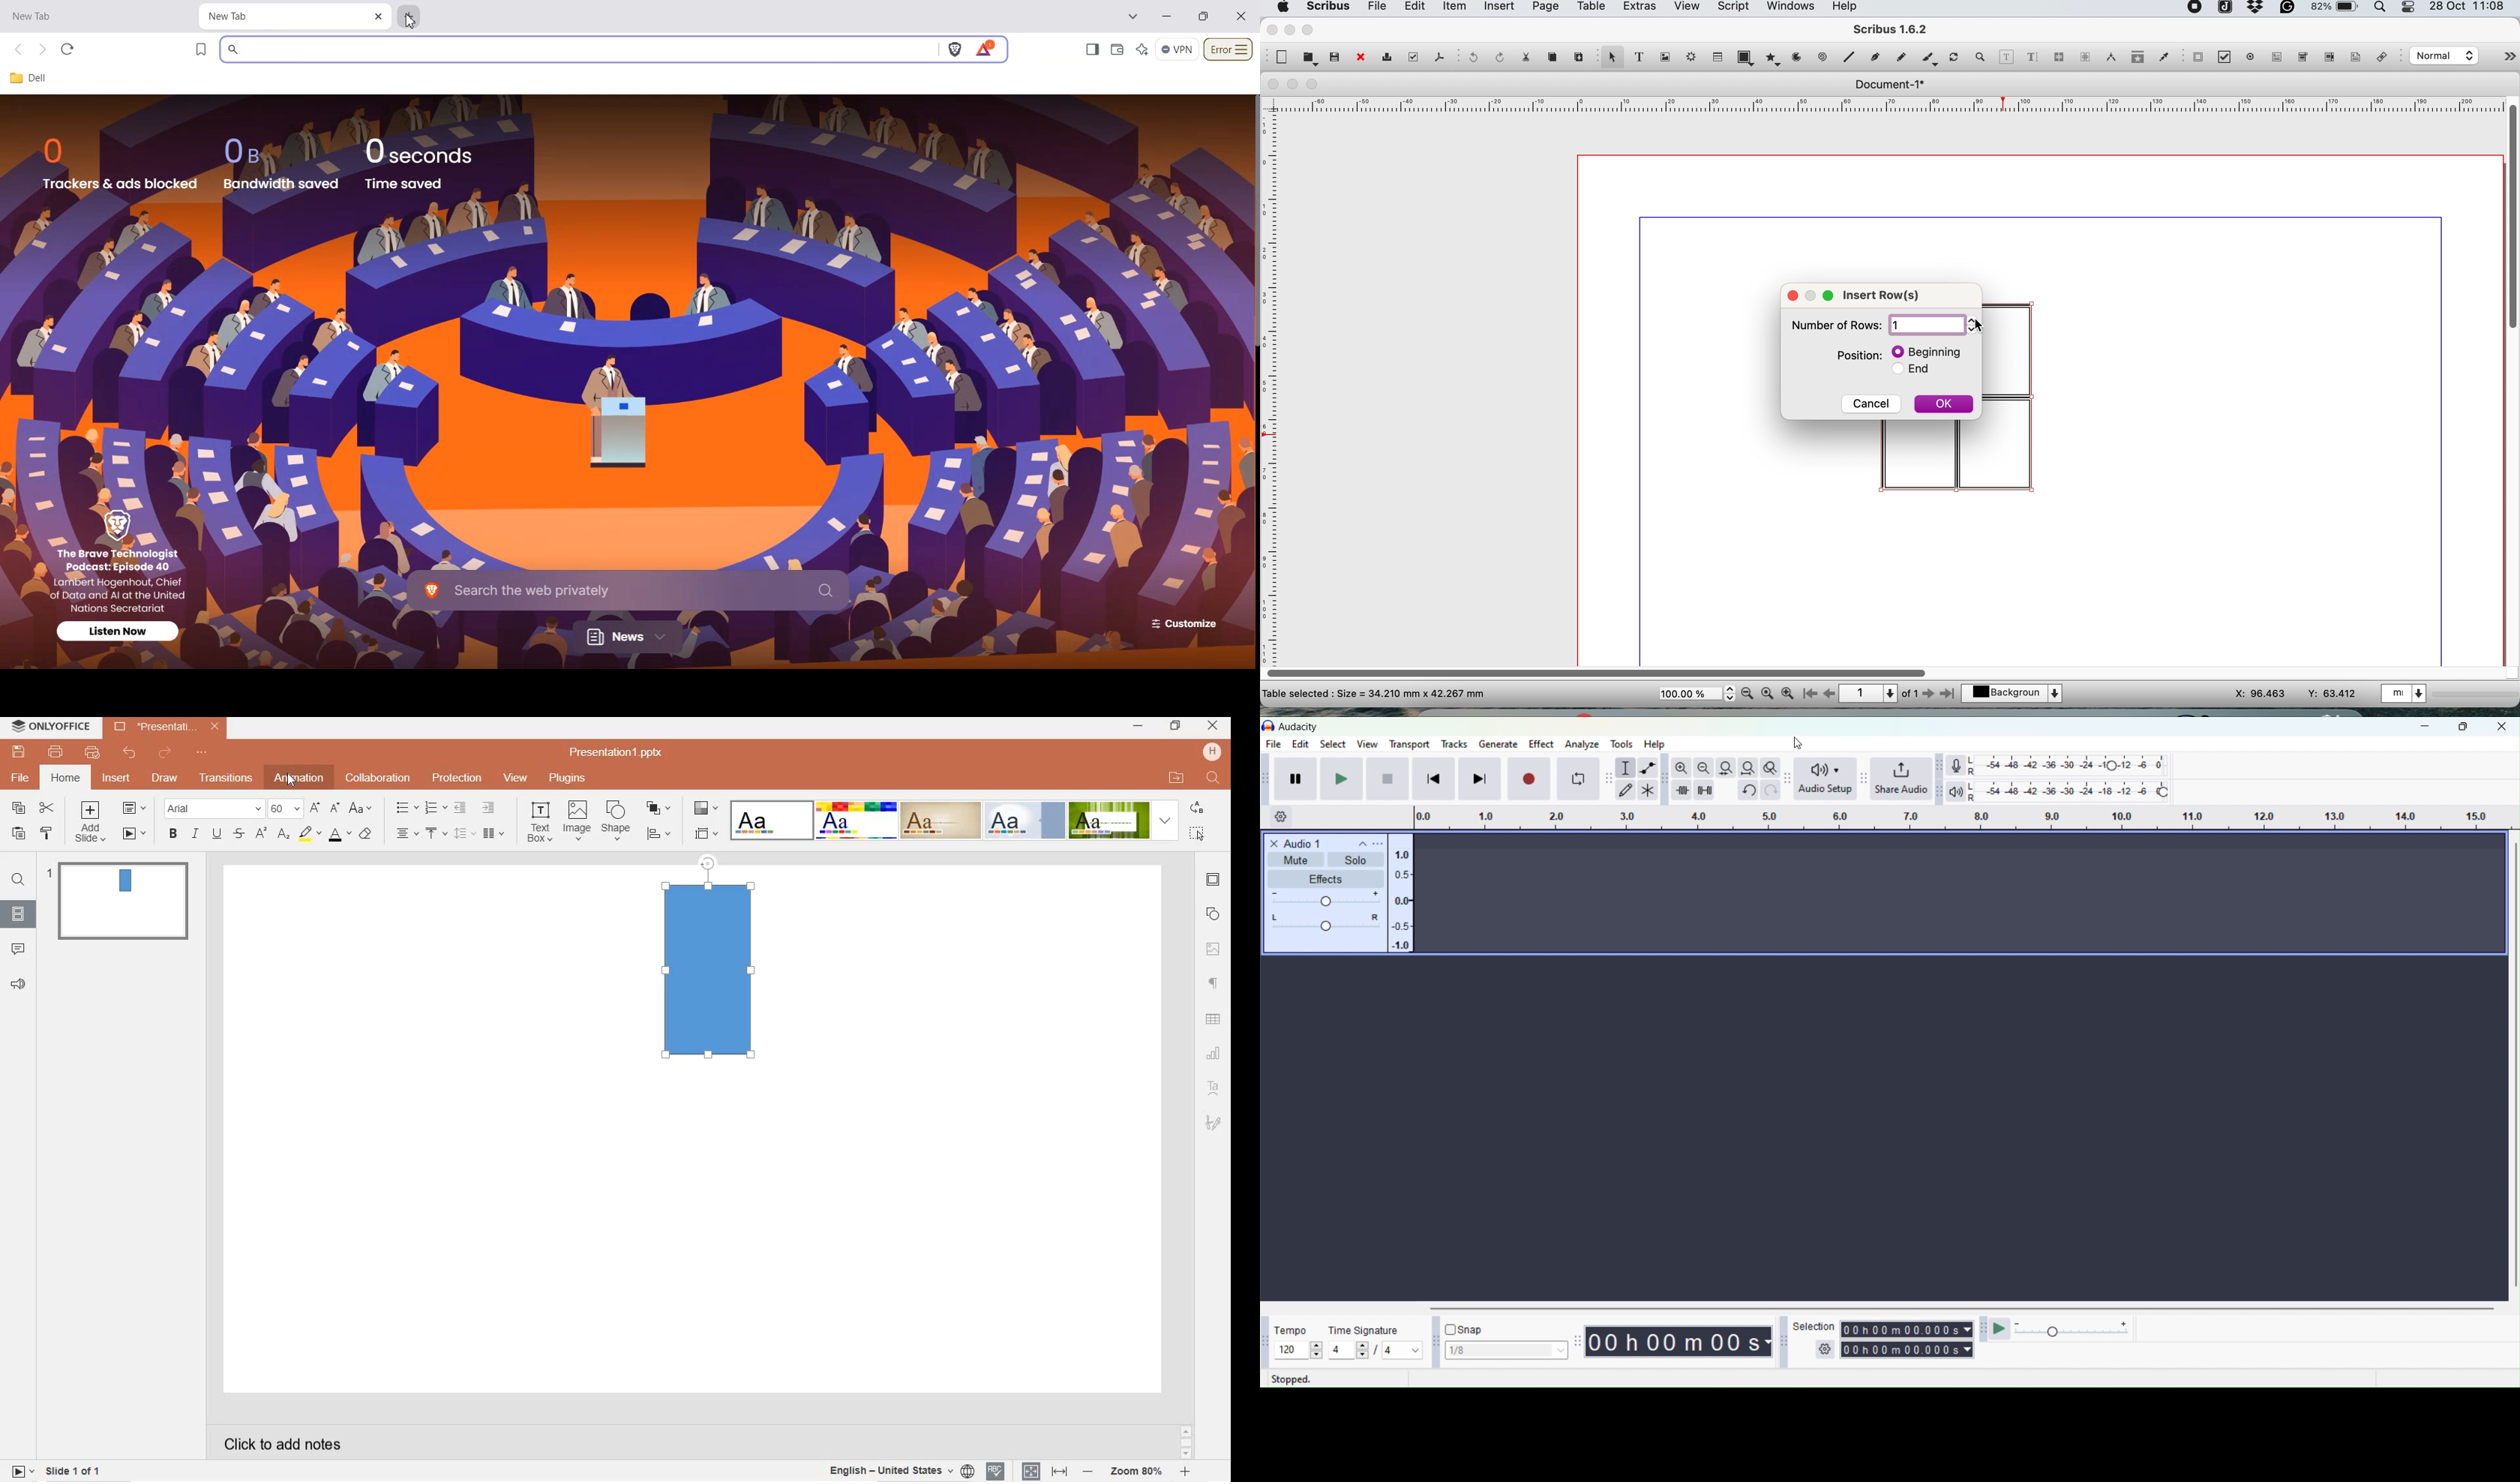 This screenshot has width=2520, height=1484. What do you see at coordinates (216, 832) in the screenshot?
I see `underline` at bounding box center [216, 832].